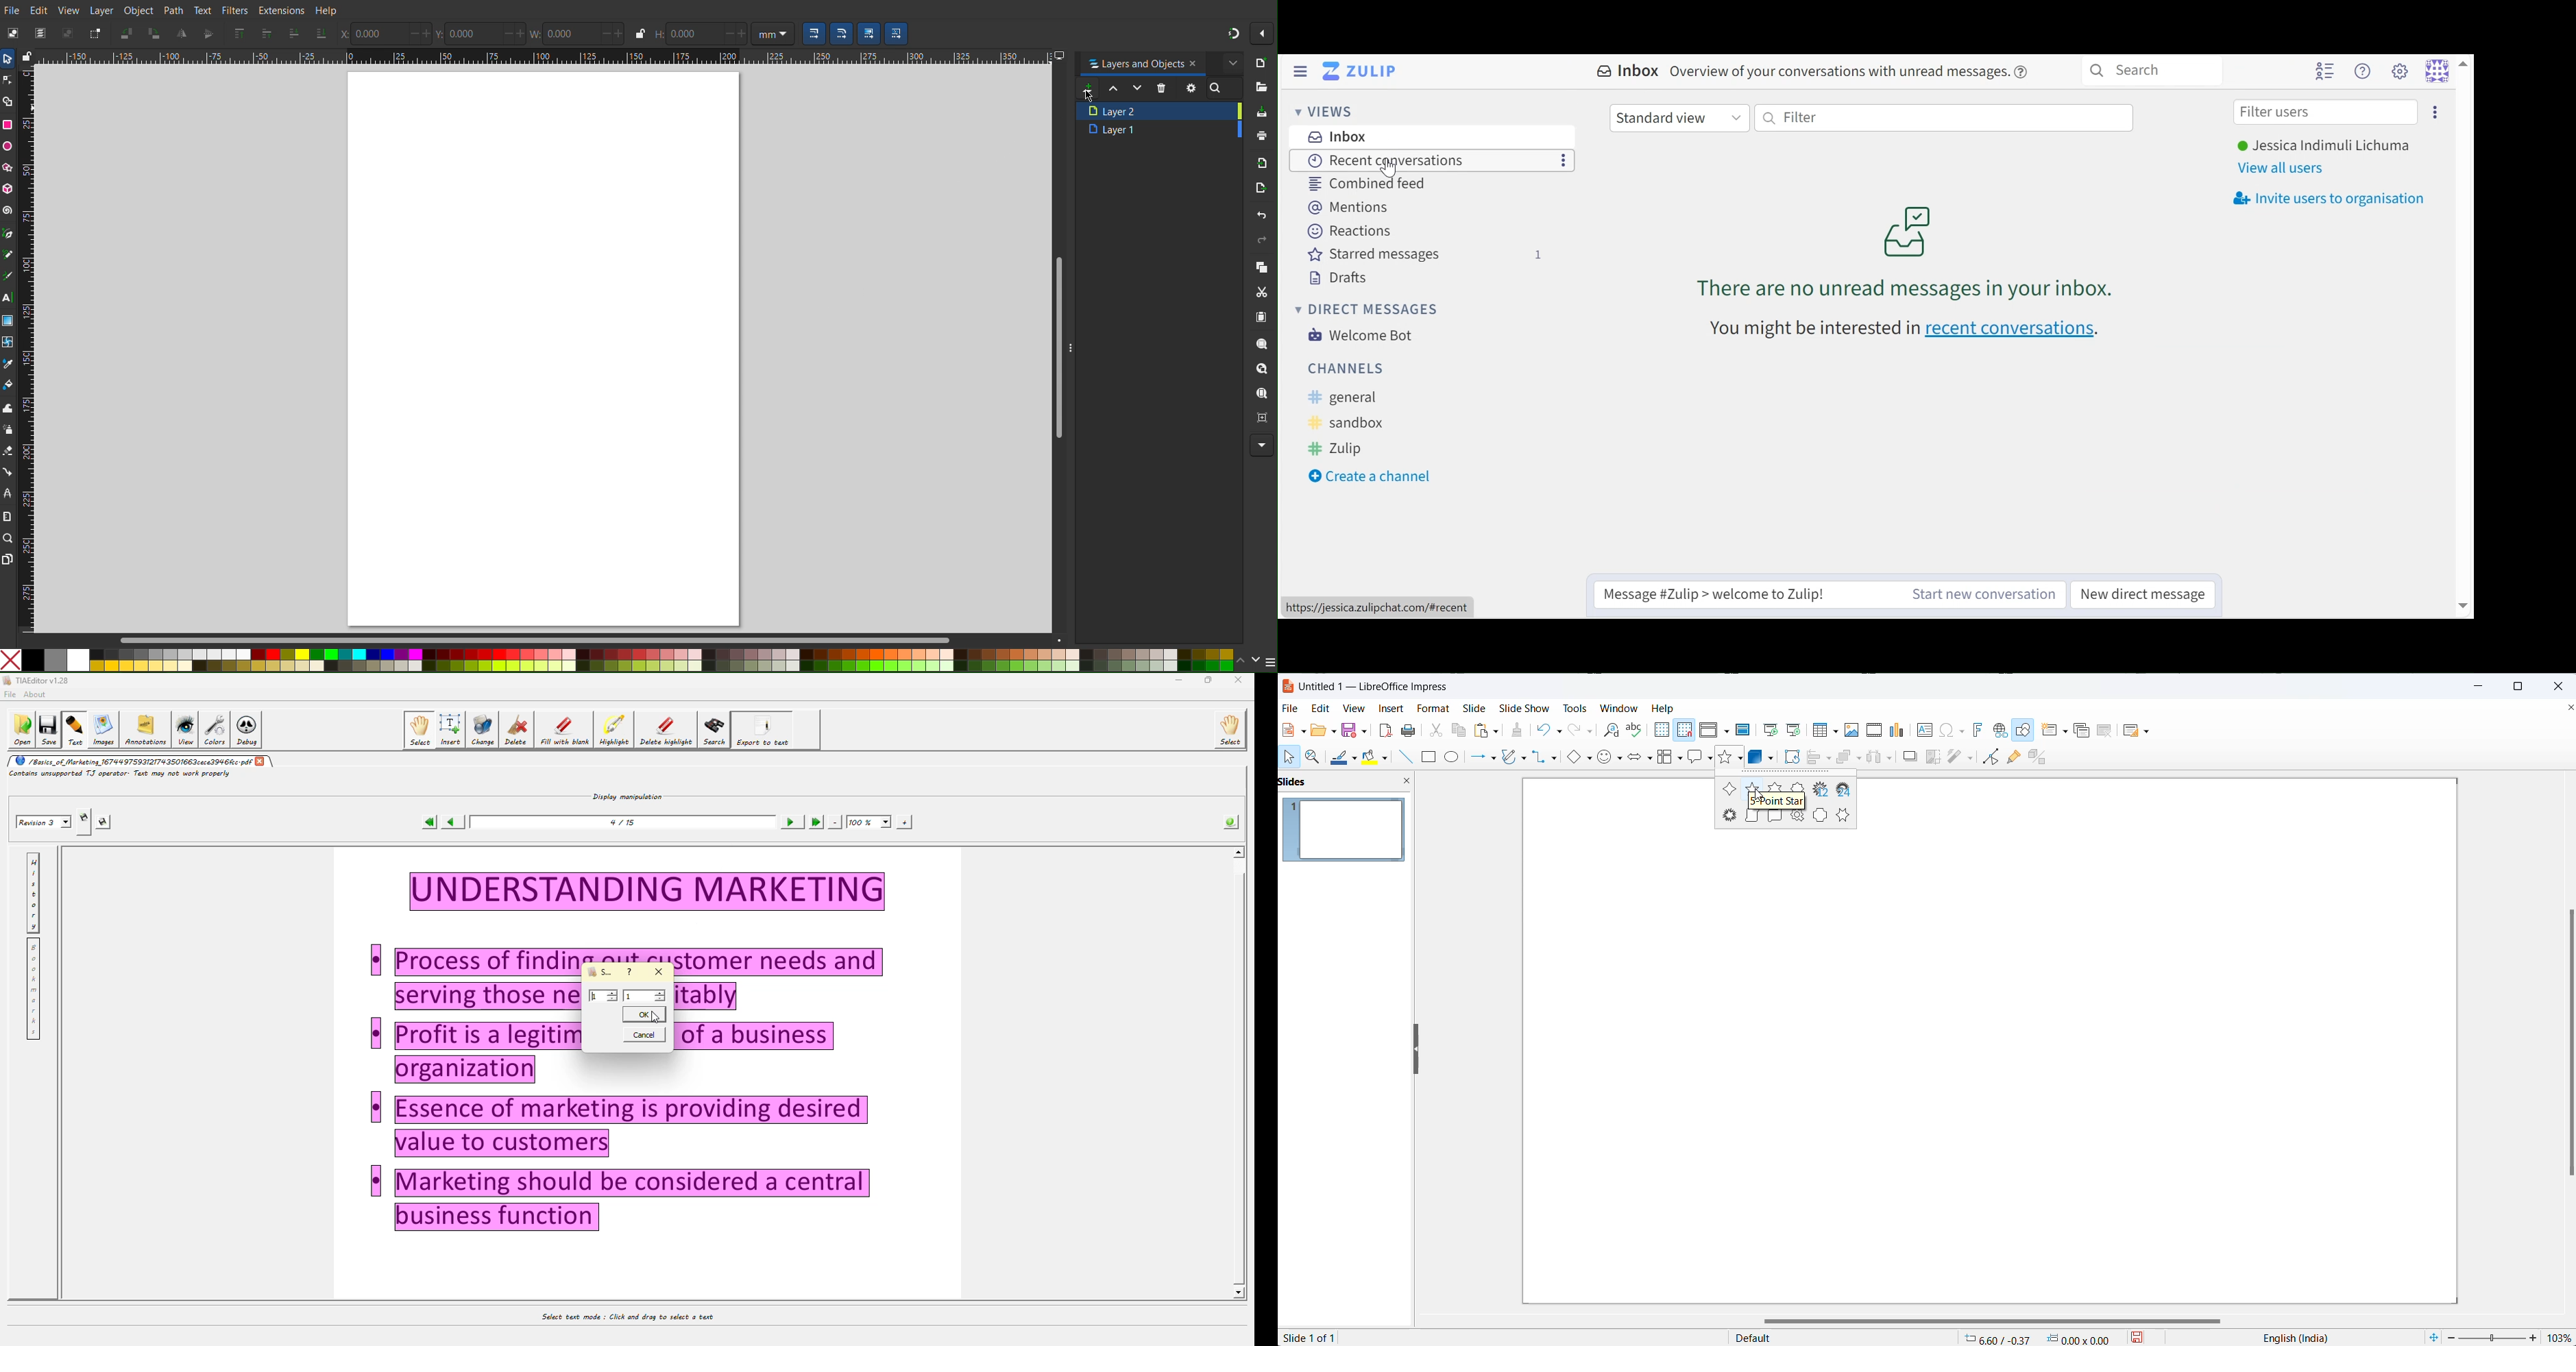  I want to click on export as pdf , so click(1386, 729).